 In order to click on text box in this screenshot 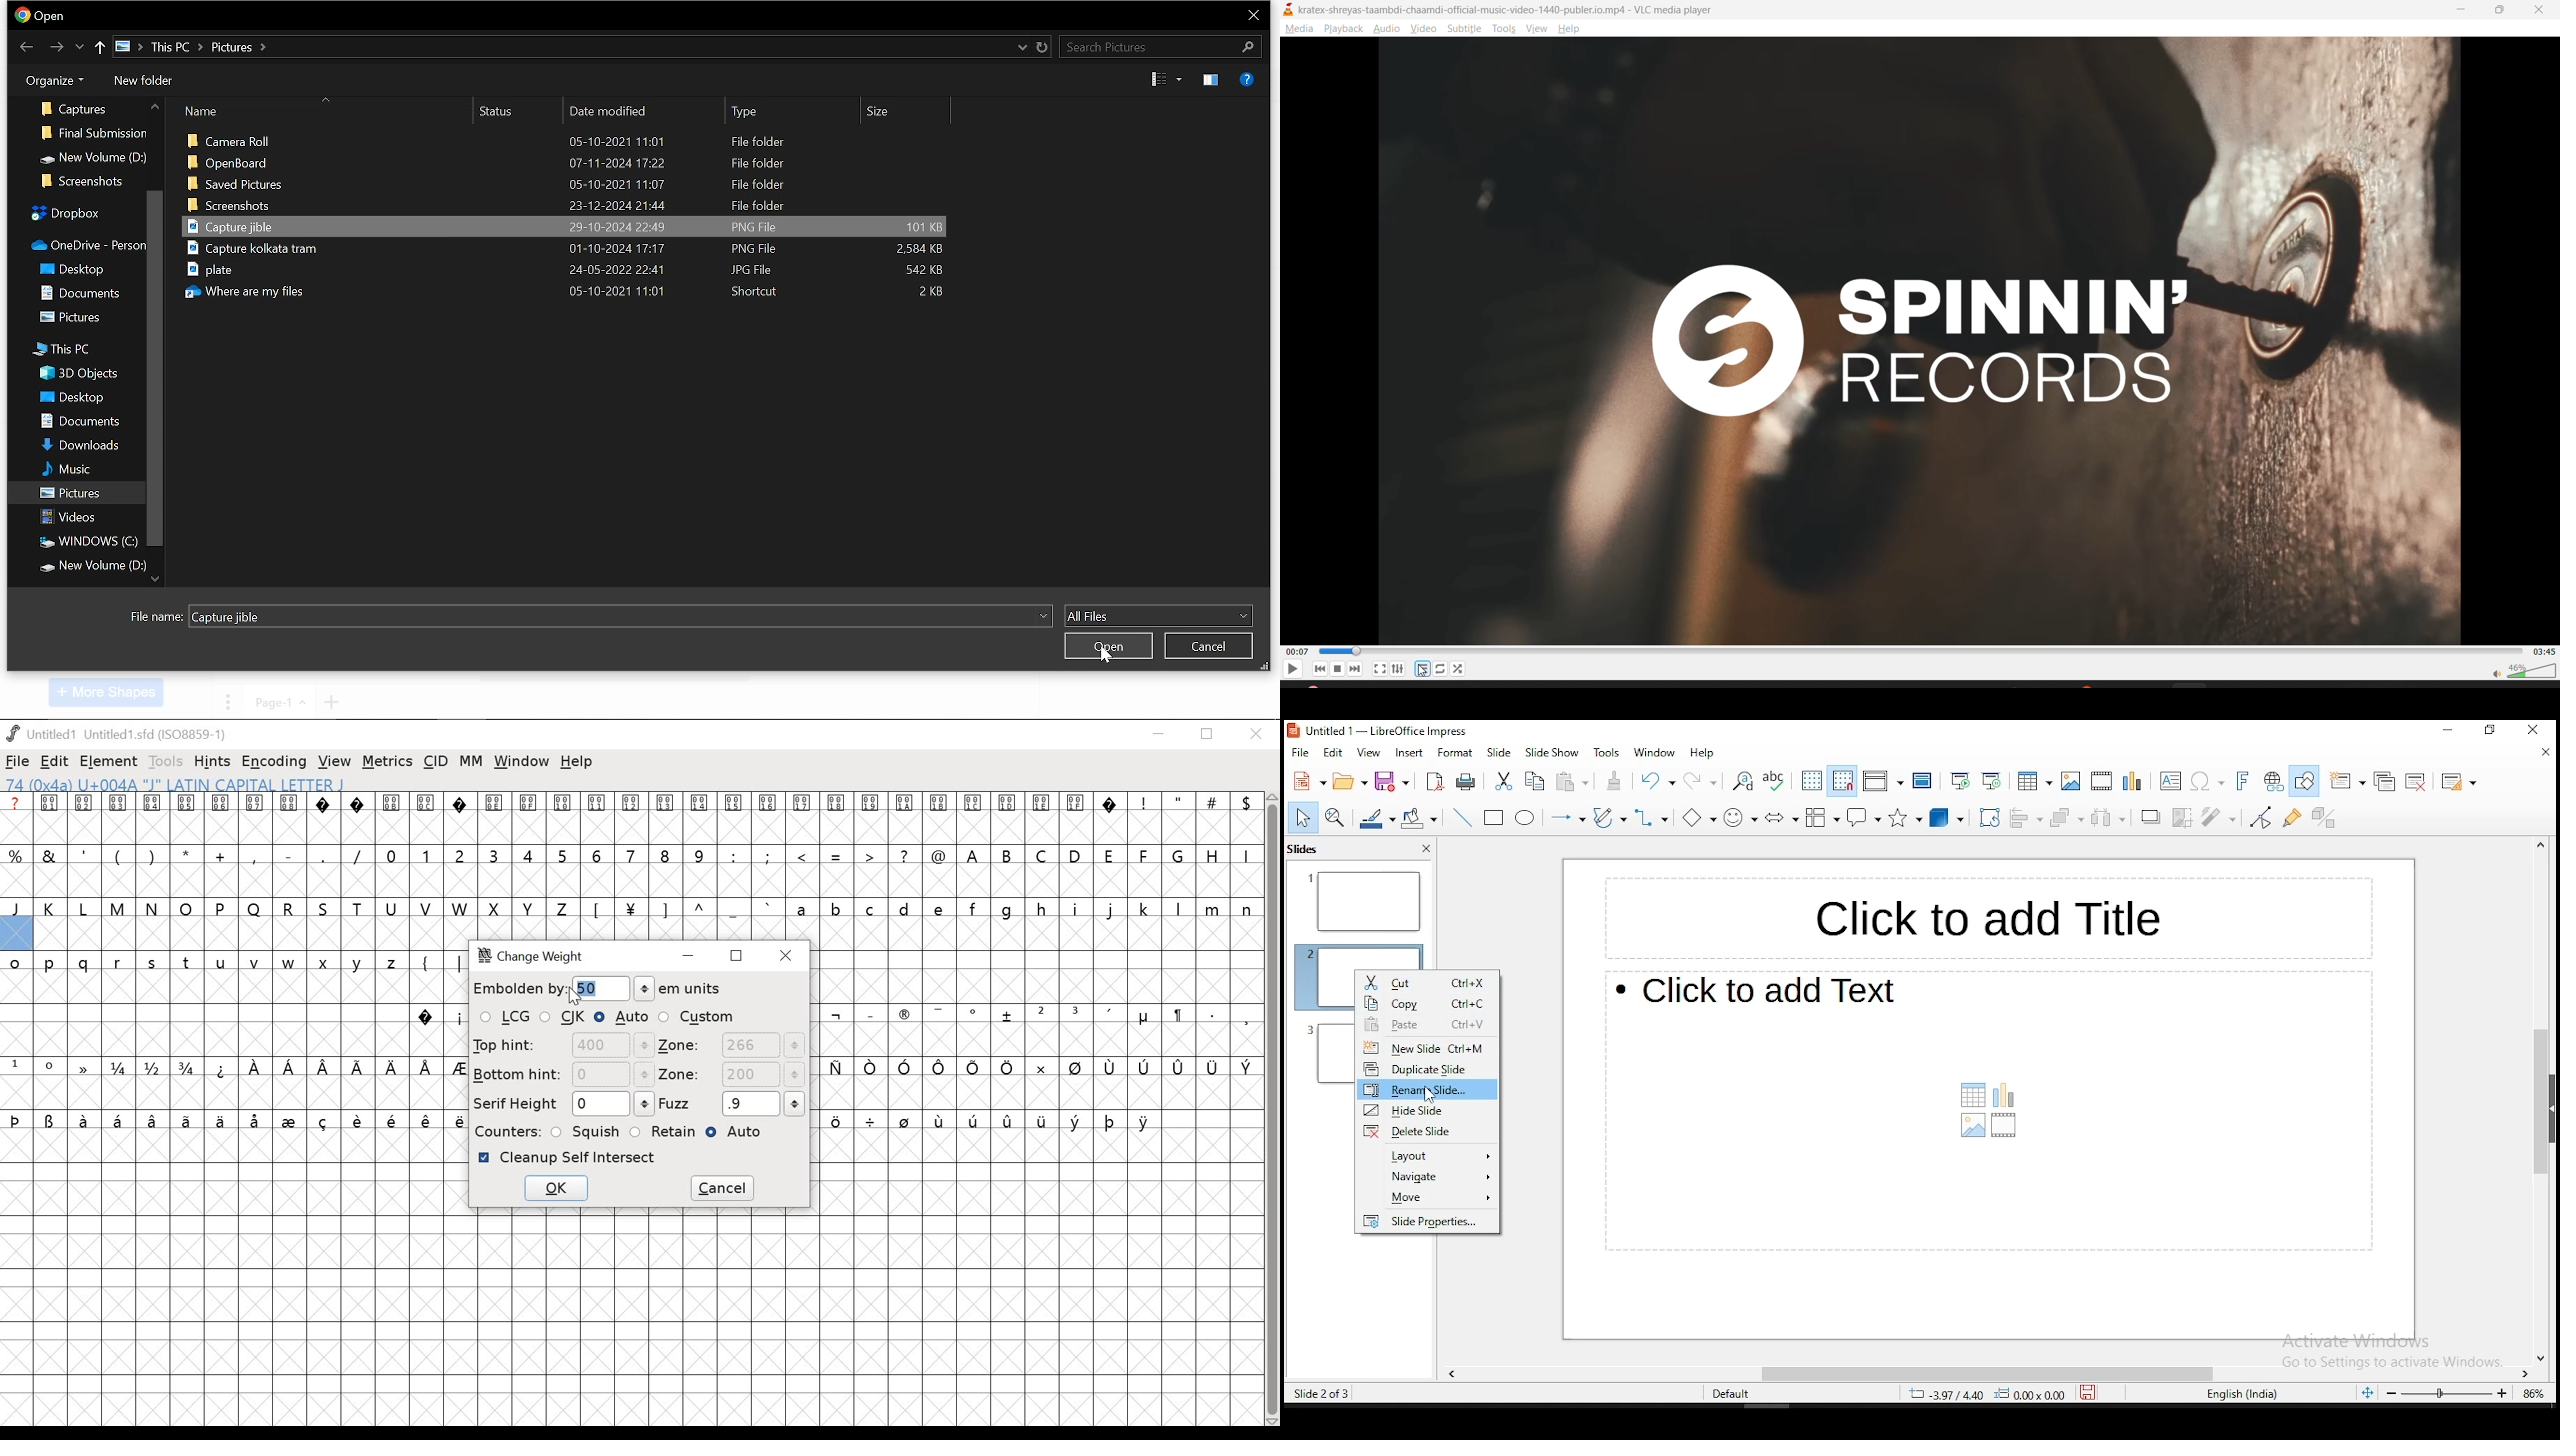, I will do `click(1989, 1112)`.